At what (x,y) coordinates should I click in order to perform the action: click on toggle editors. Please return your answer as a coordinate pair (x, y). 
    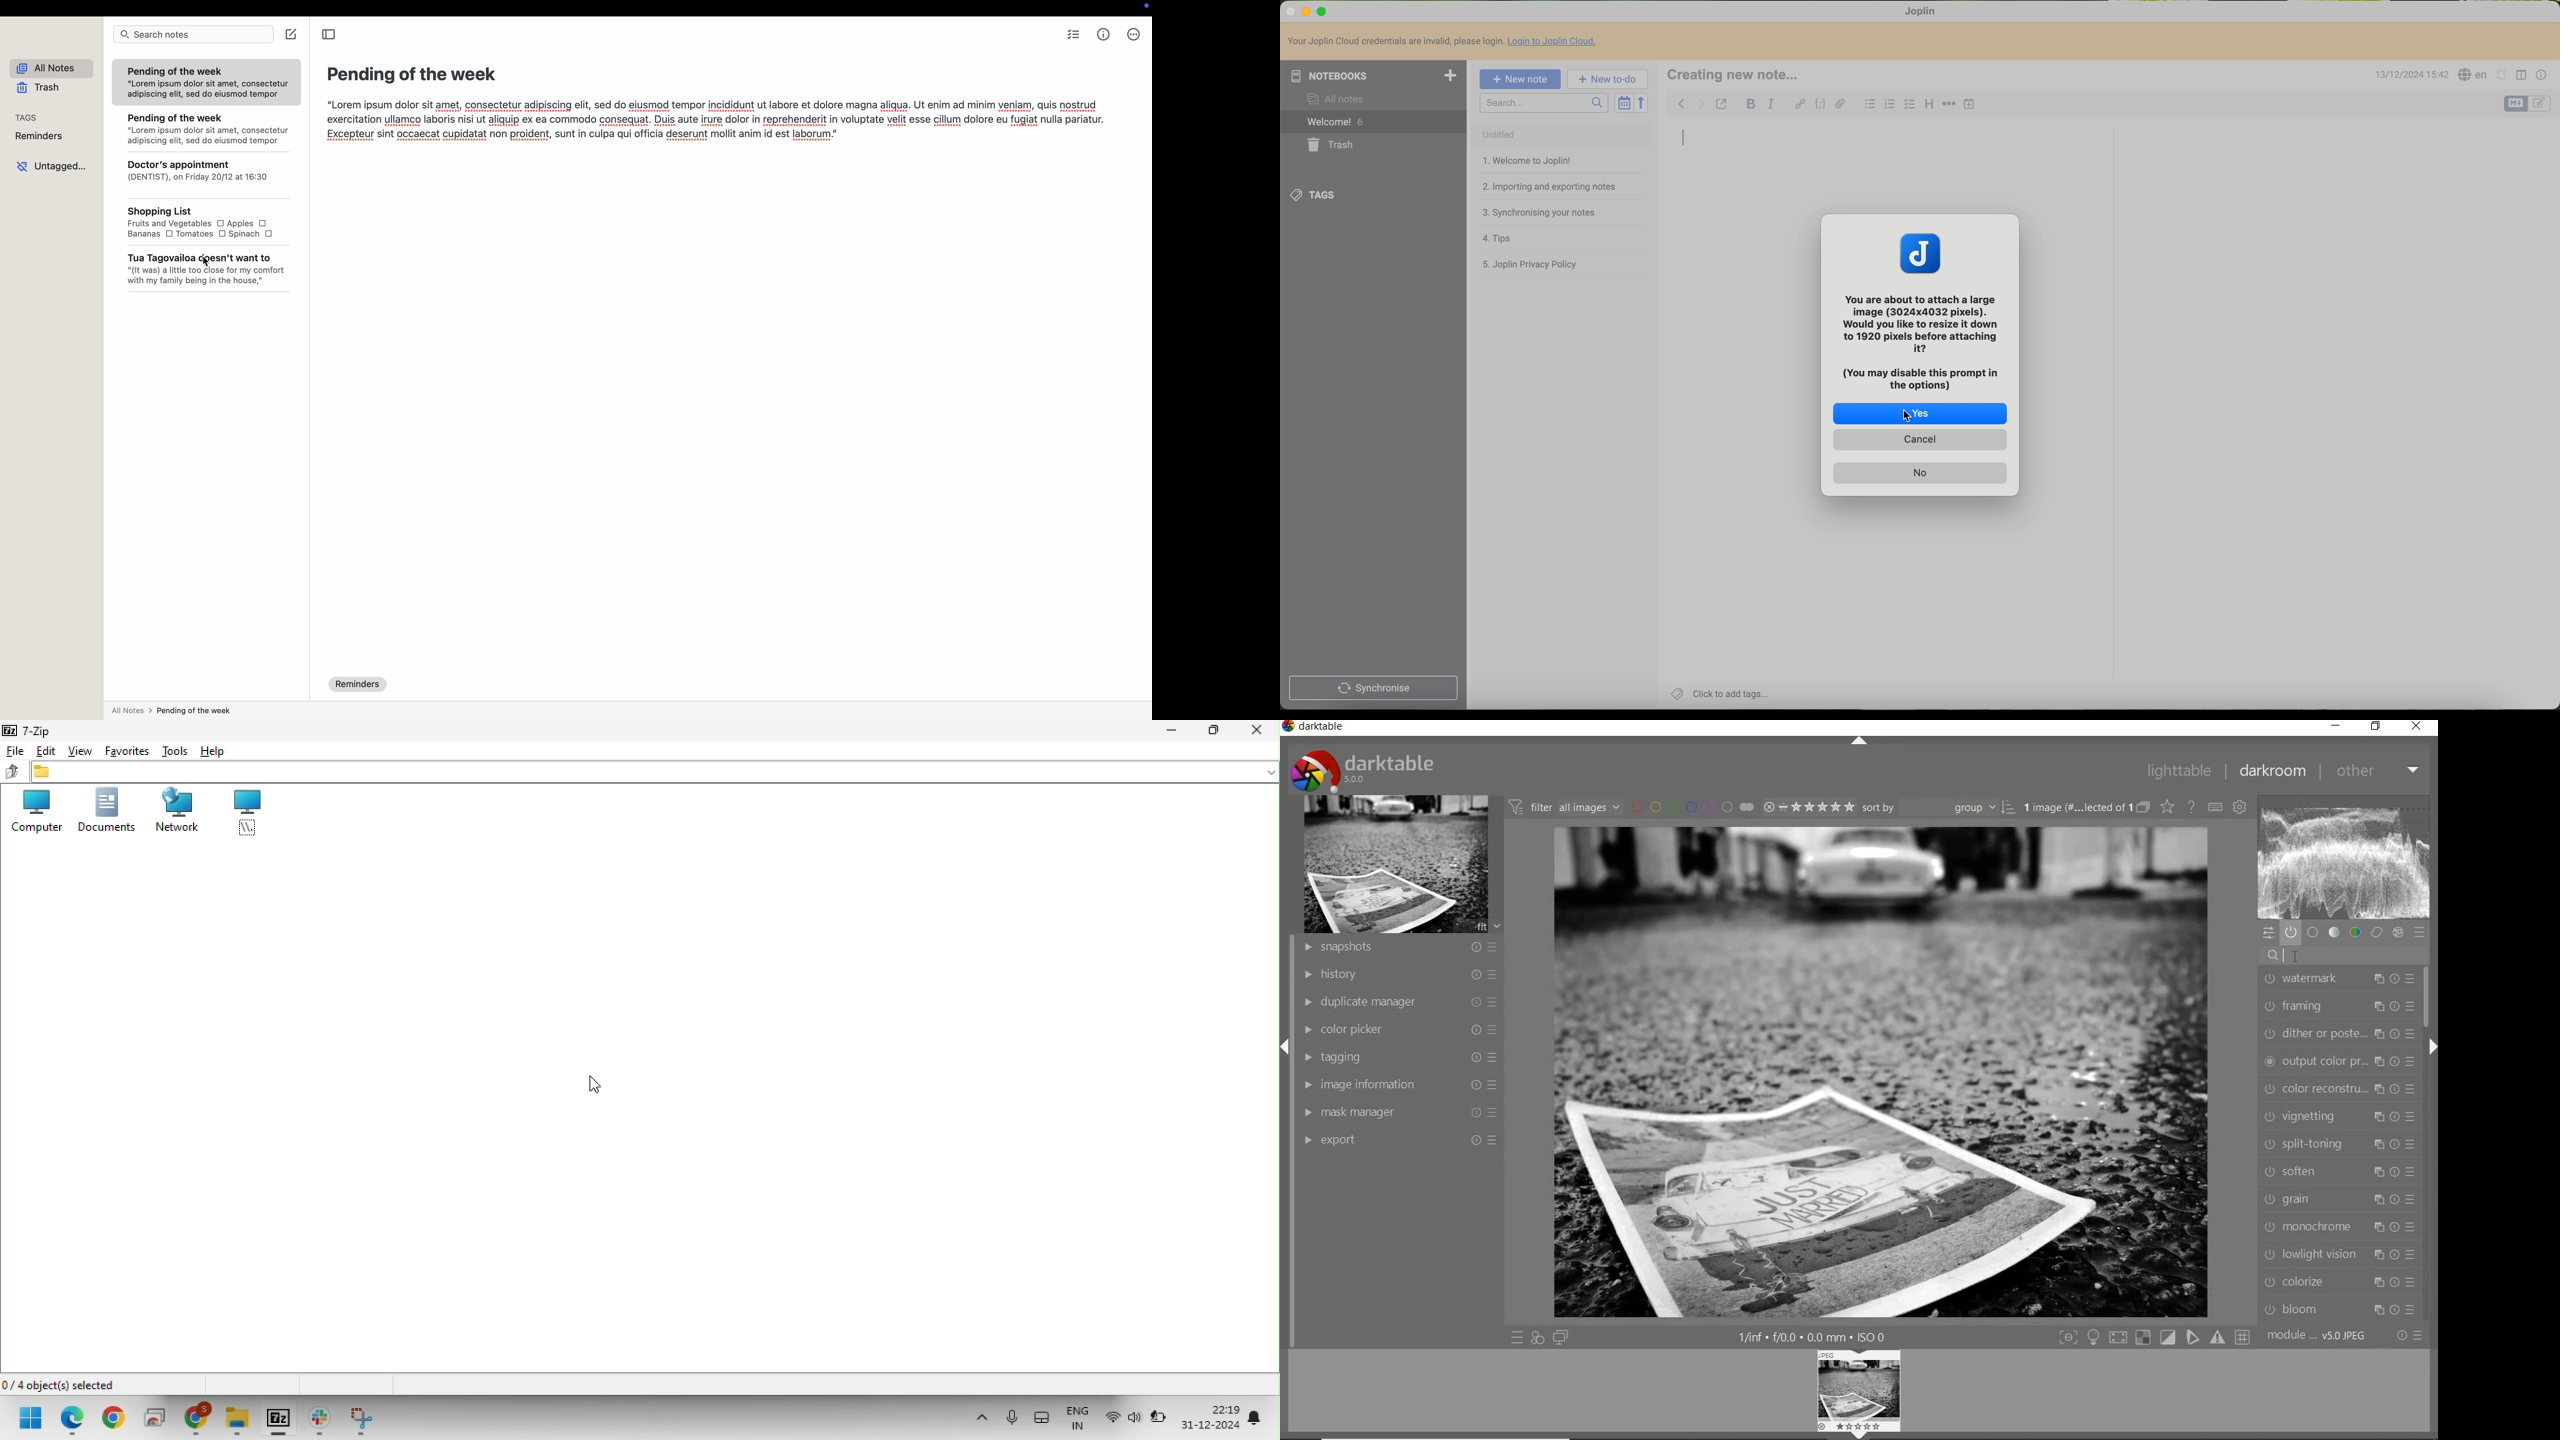
    Looking at the image, I should click on (2516, 104).